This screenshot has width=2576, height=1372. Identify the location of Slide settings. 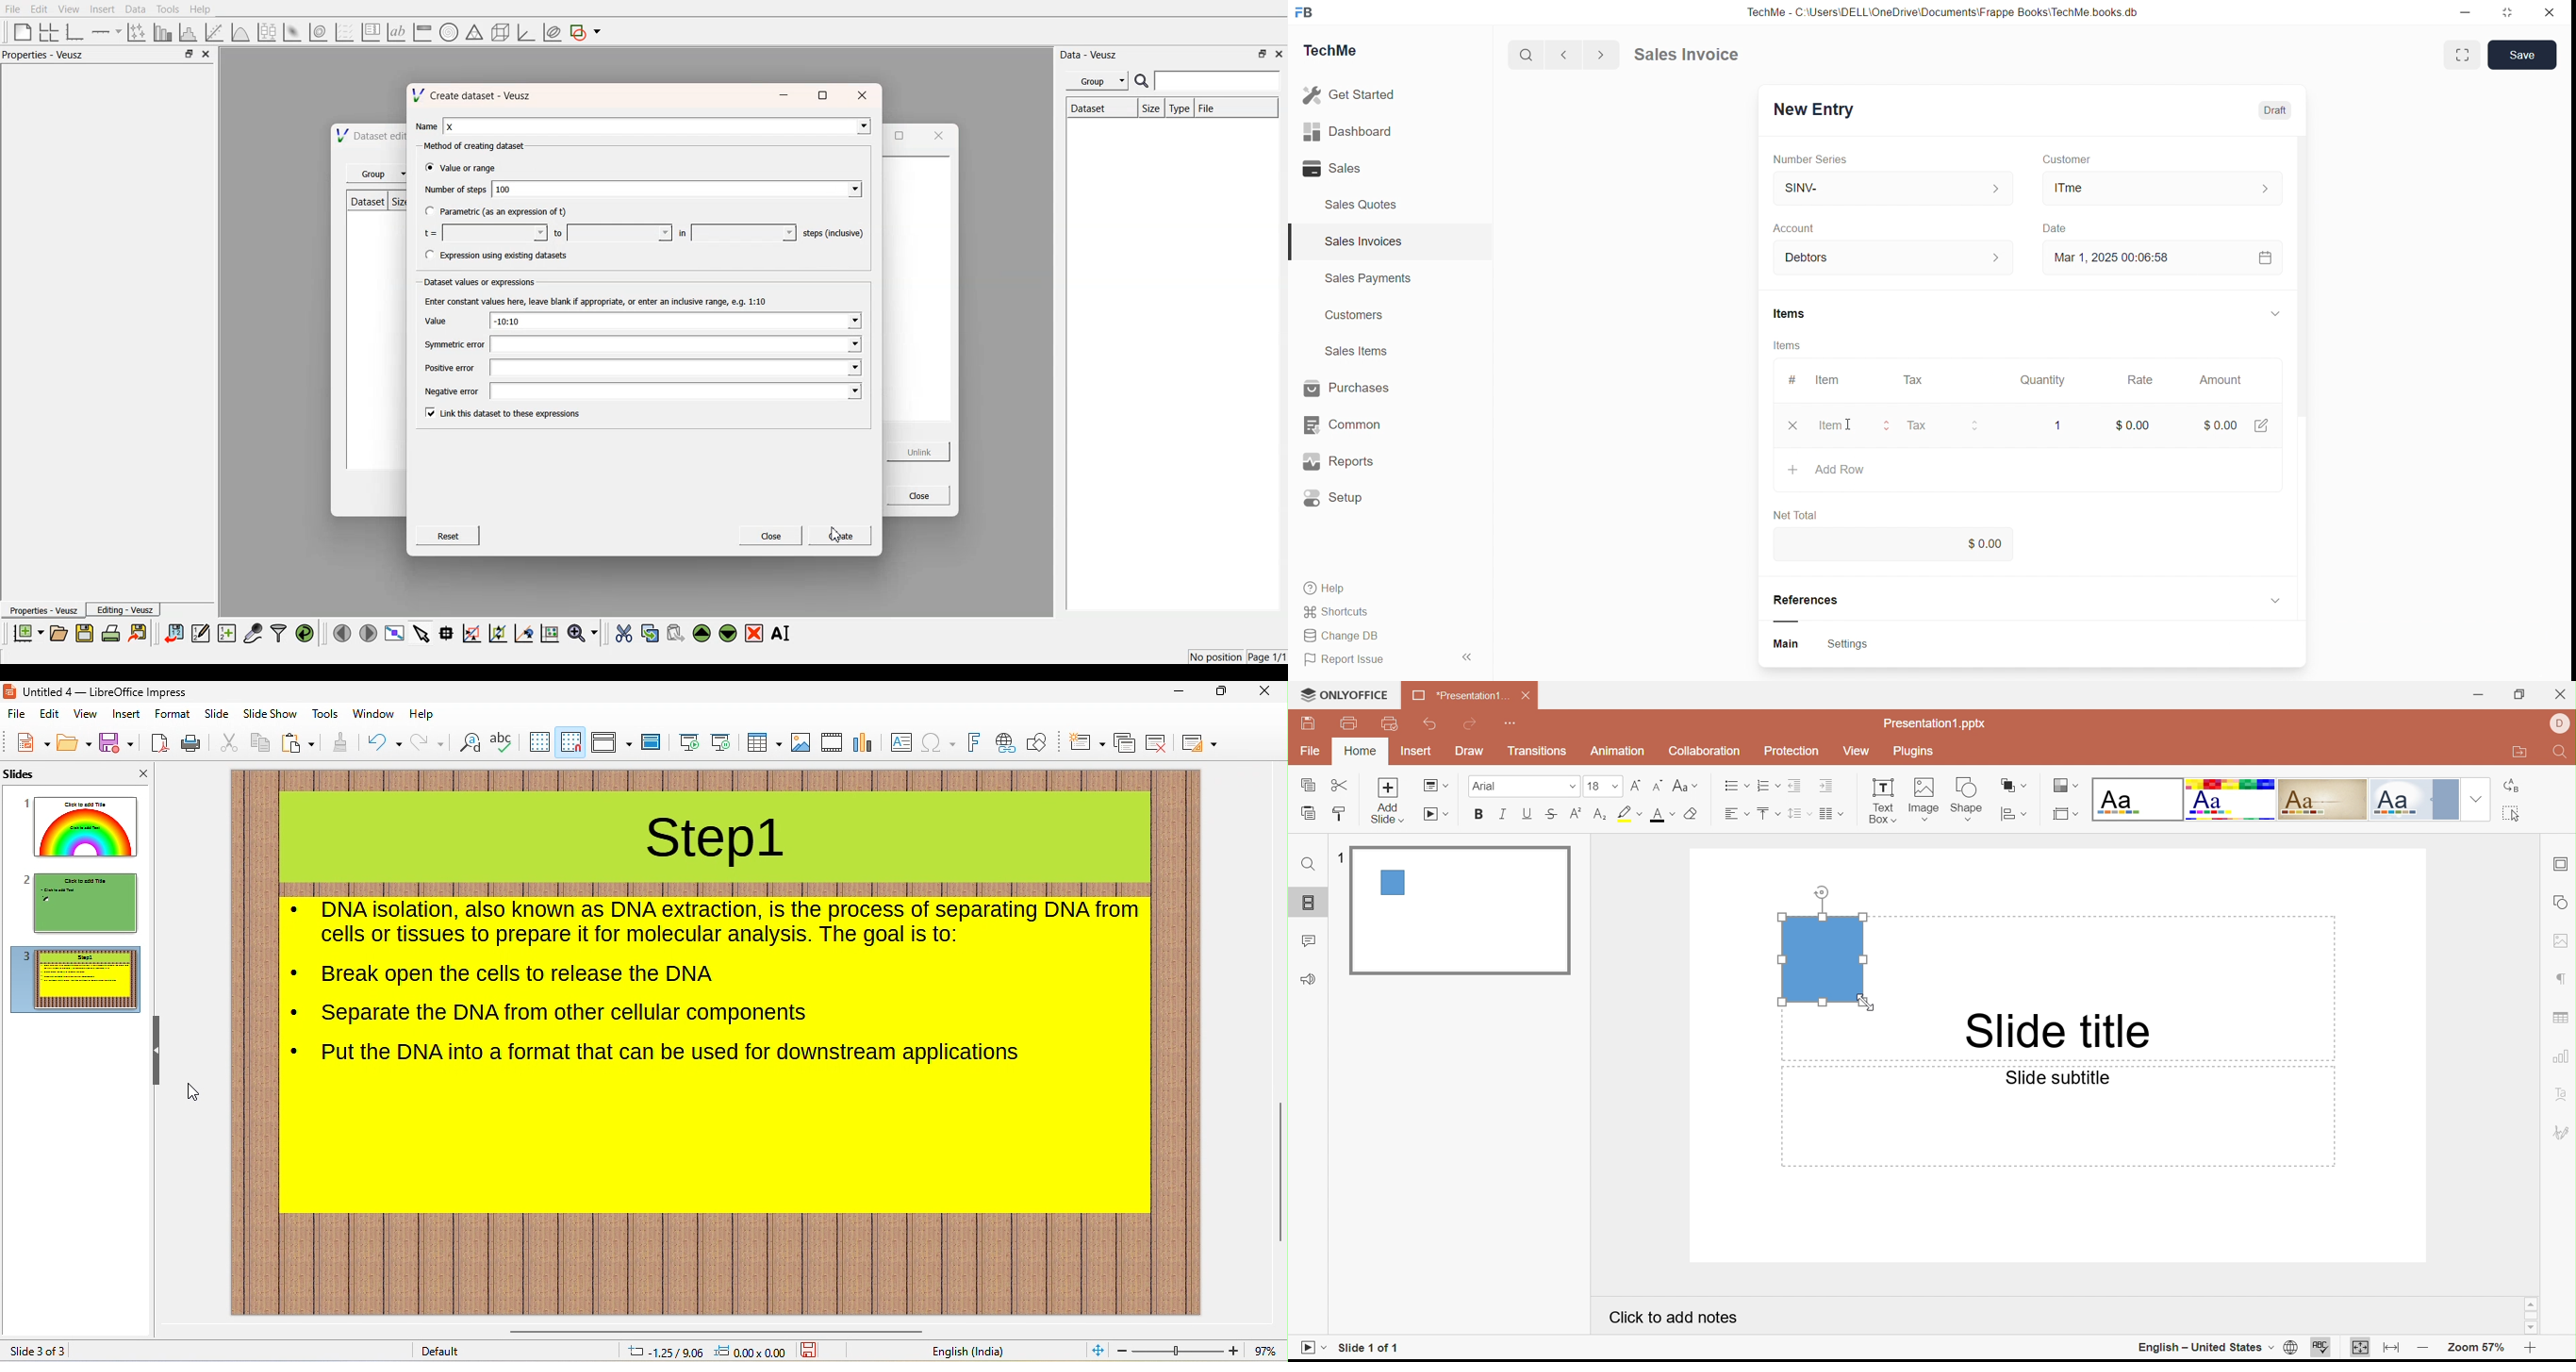
(2561, 862).